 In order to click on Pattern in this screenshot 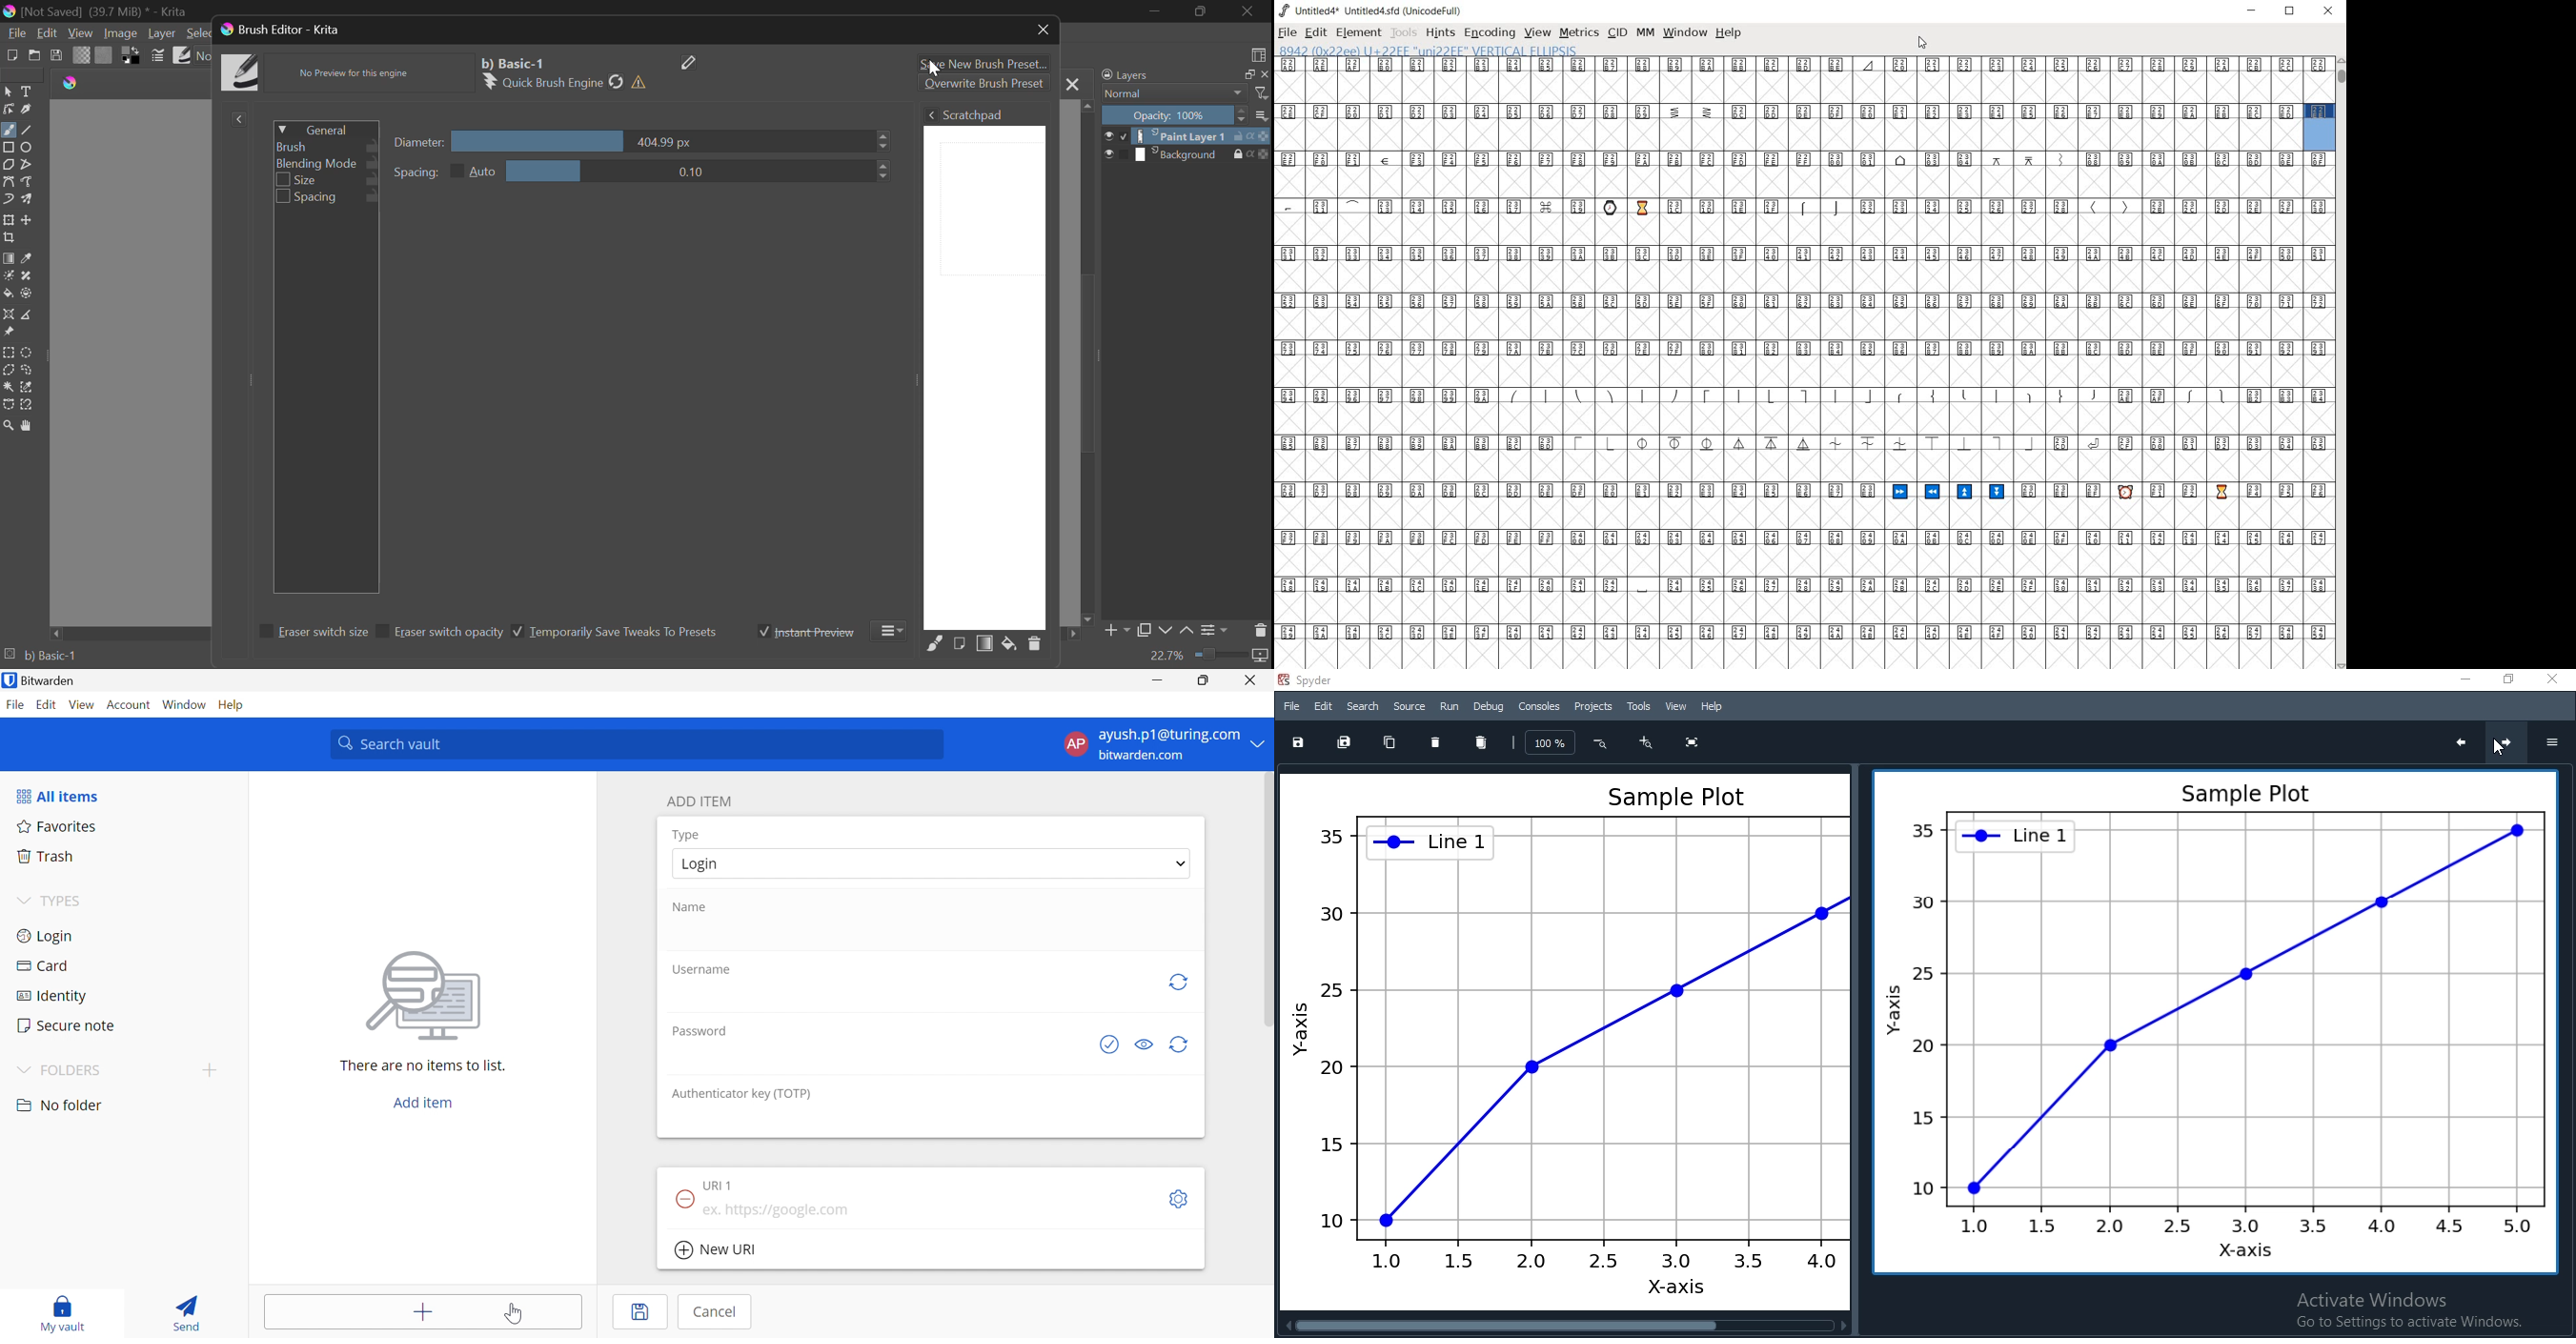, I will do `click(105, 55)`.